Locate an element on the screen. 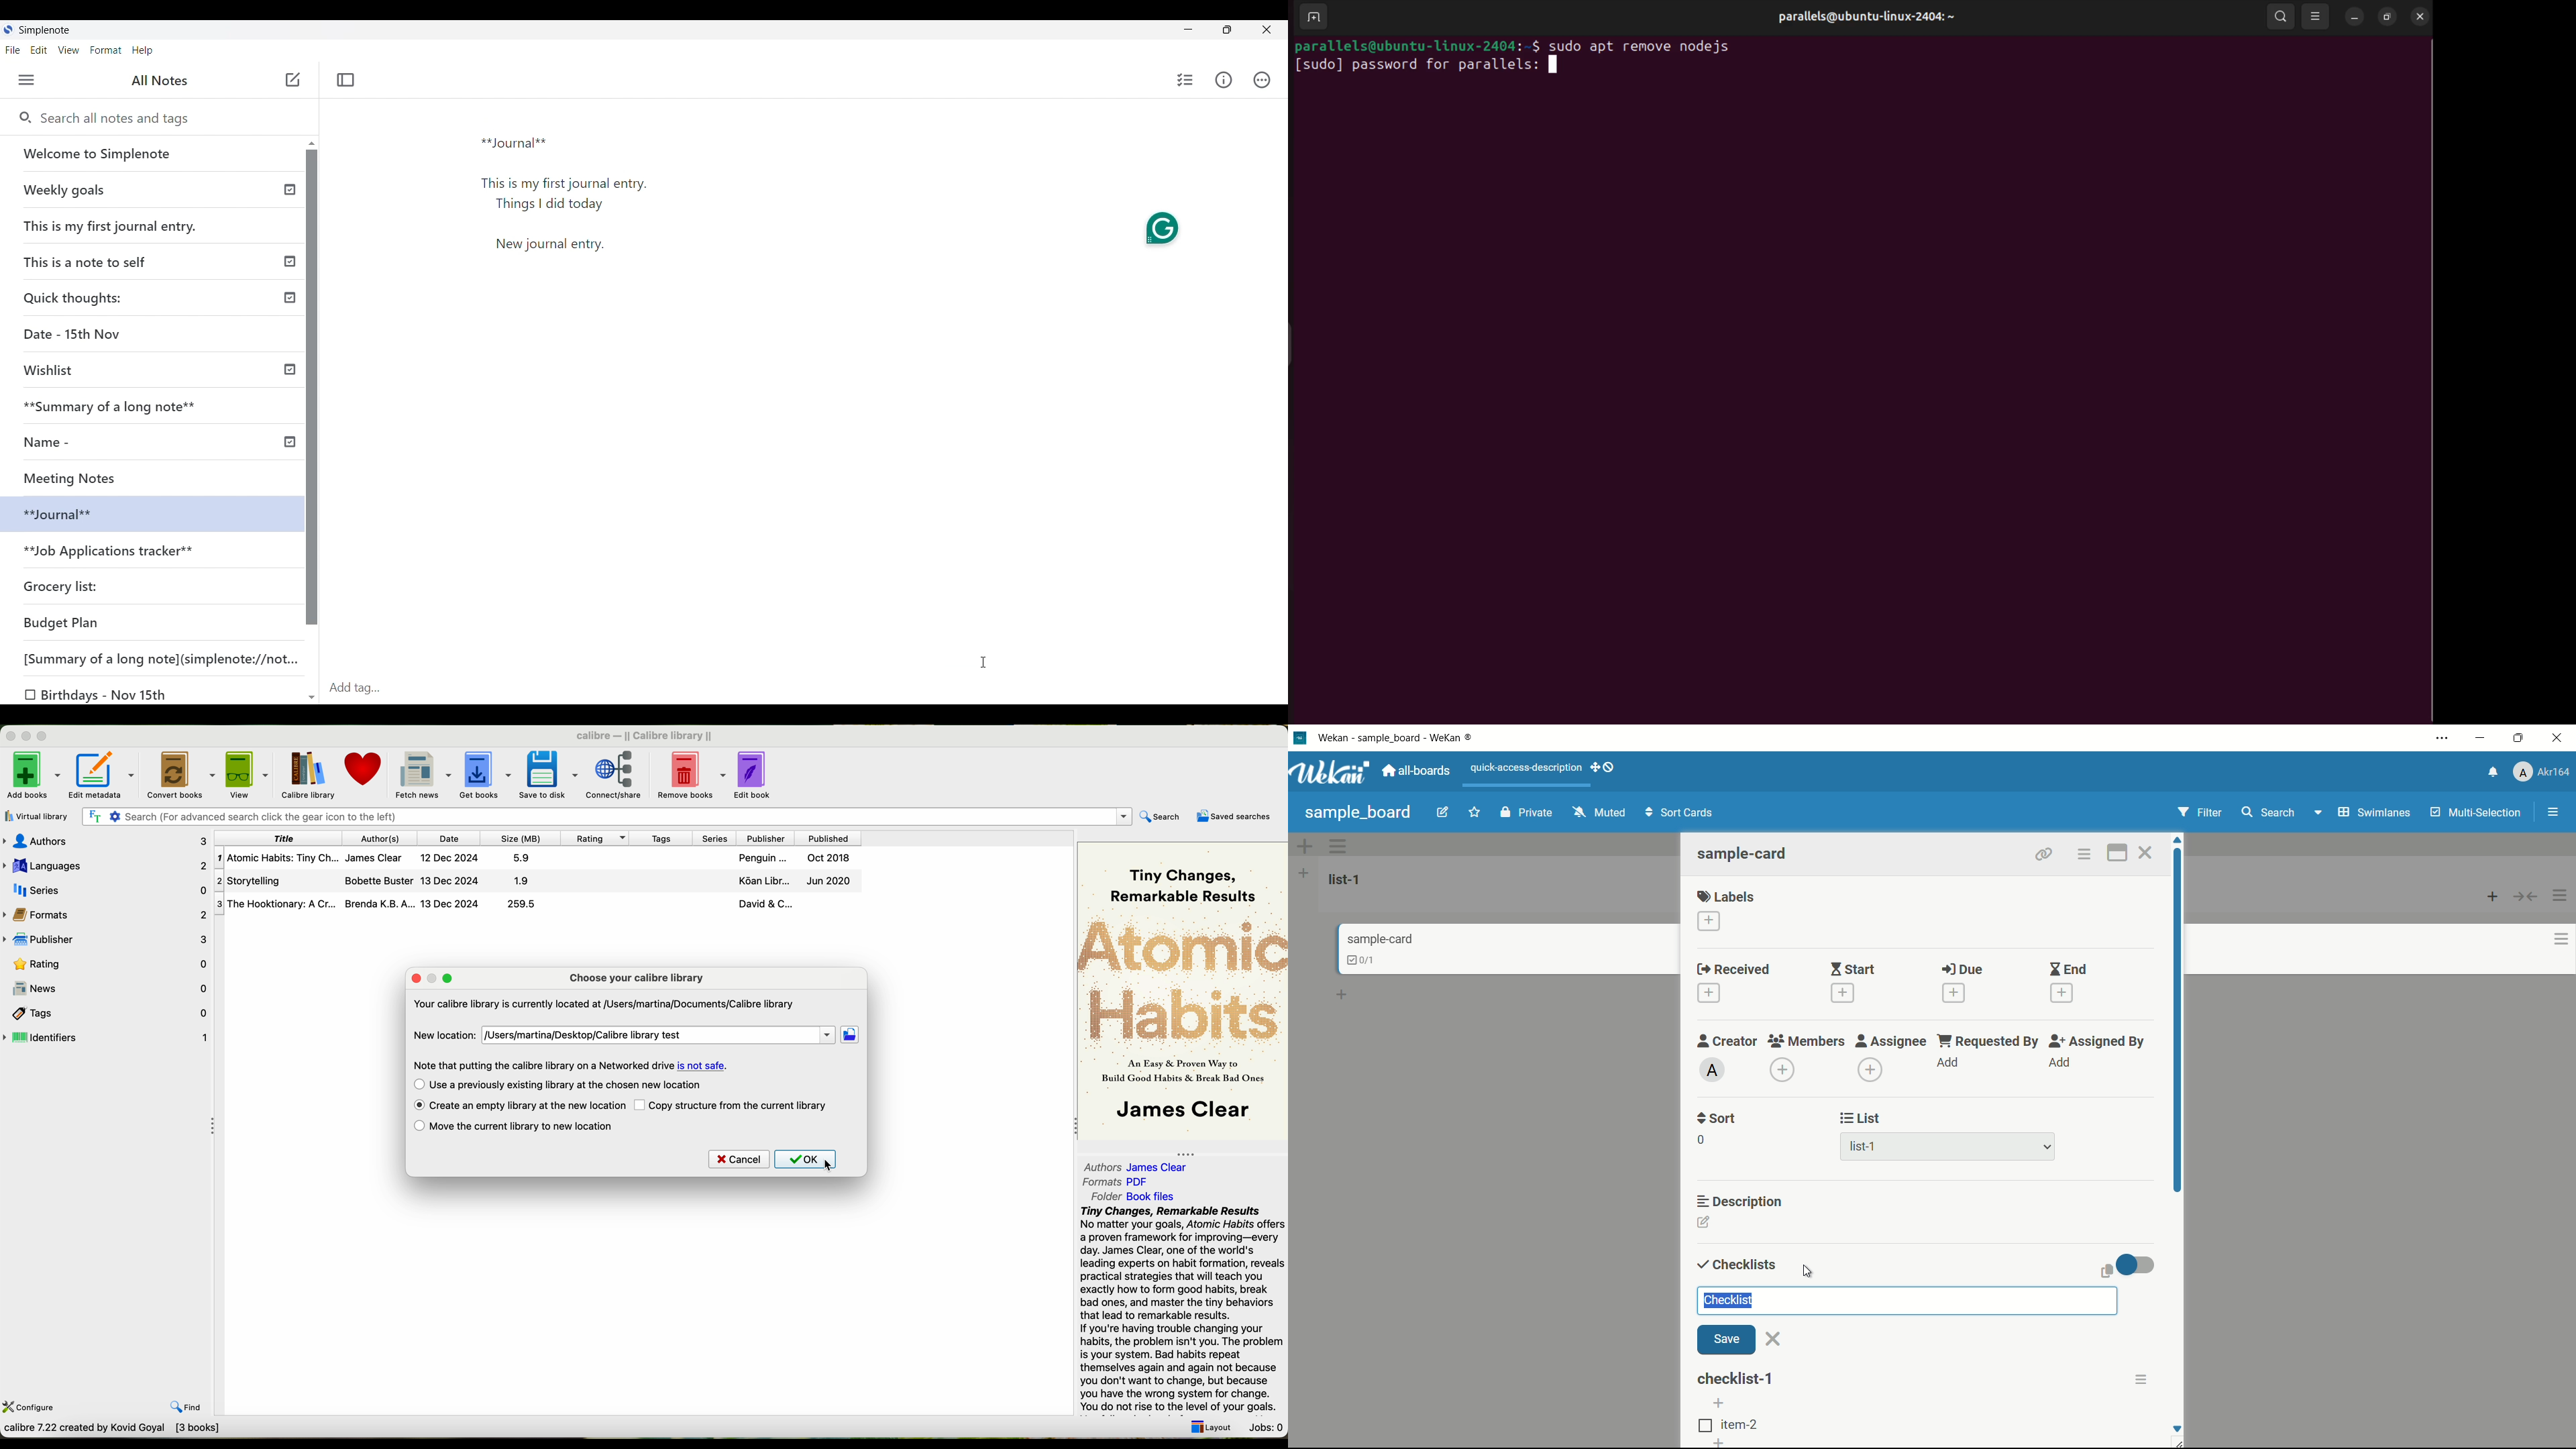 The width and height of the screenshot is (2576, 1456). Existing text in current note is located at coordinates (572, 199).